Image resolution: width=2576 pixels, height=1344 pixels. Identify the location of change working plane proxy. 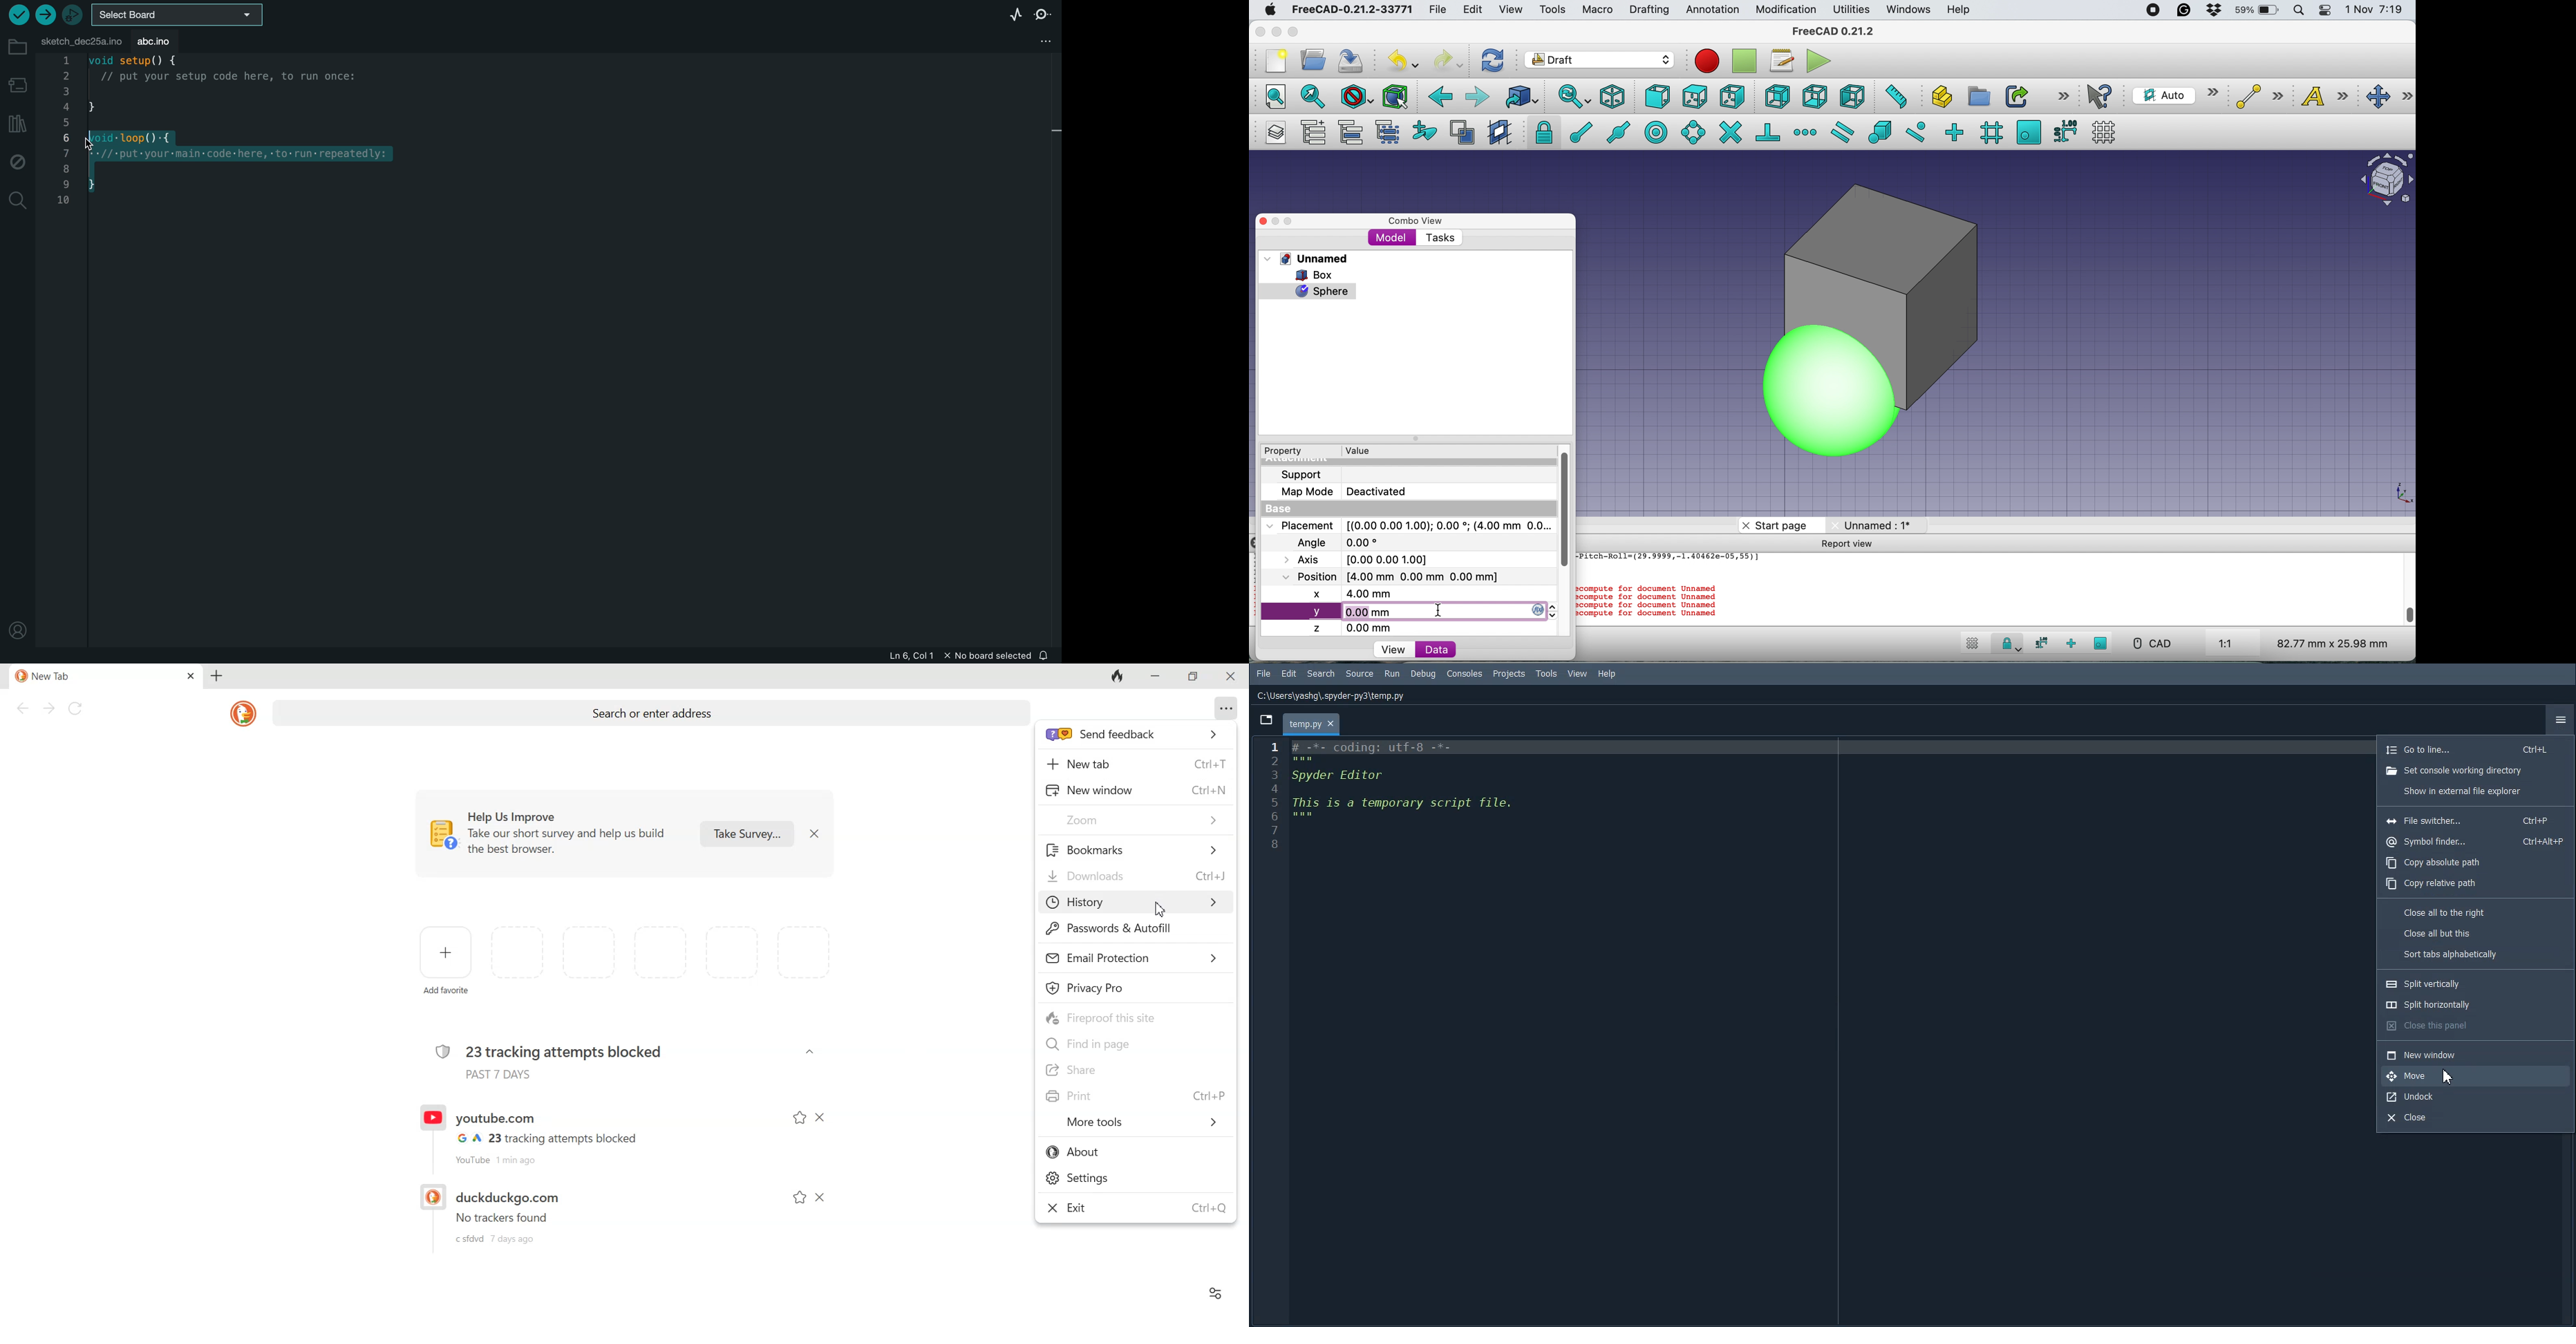
(1498, 133).